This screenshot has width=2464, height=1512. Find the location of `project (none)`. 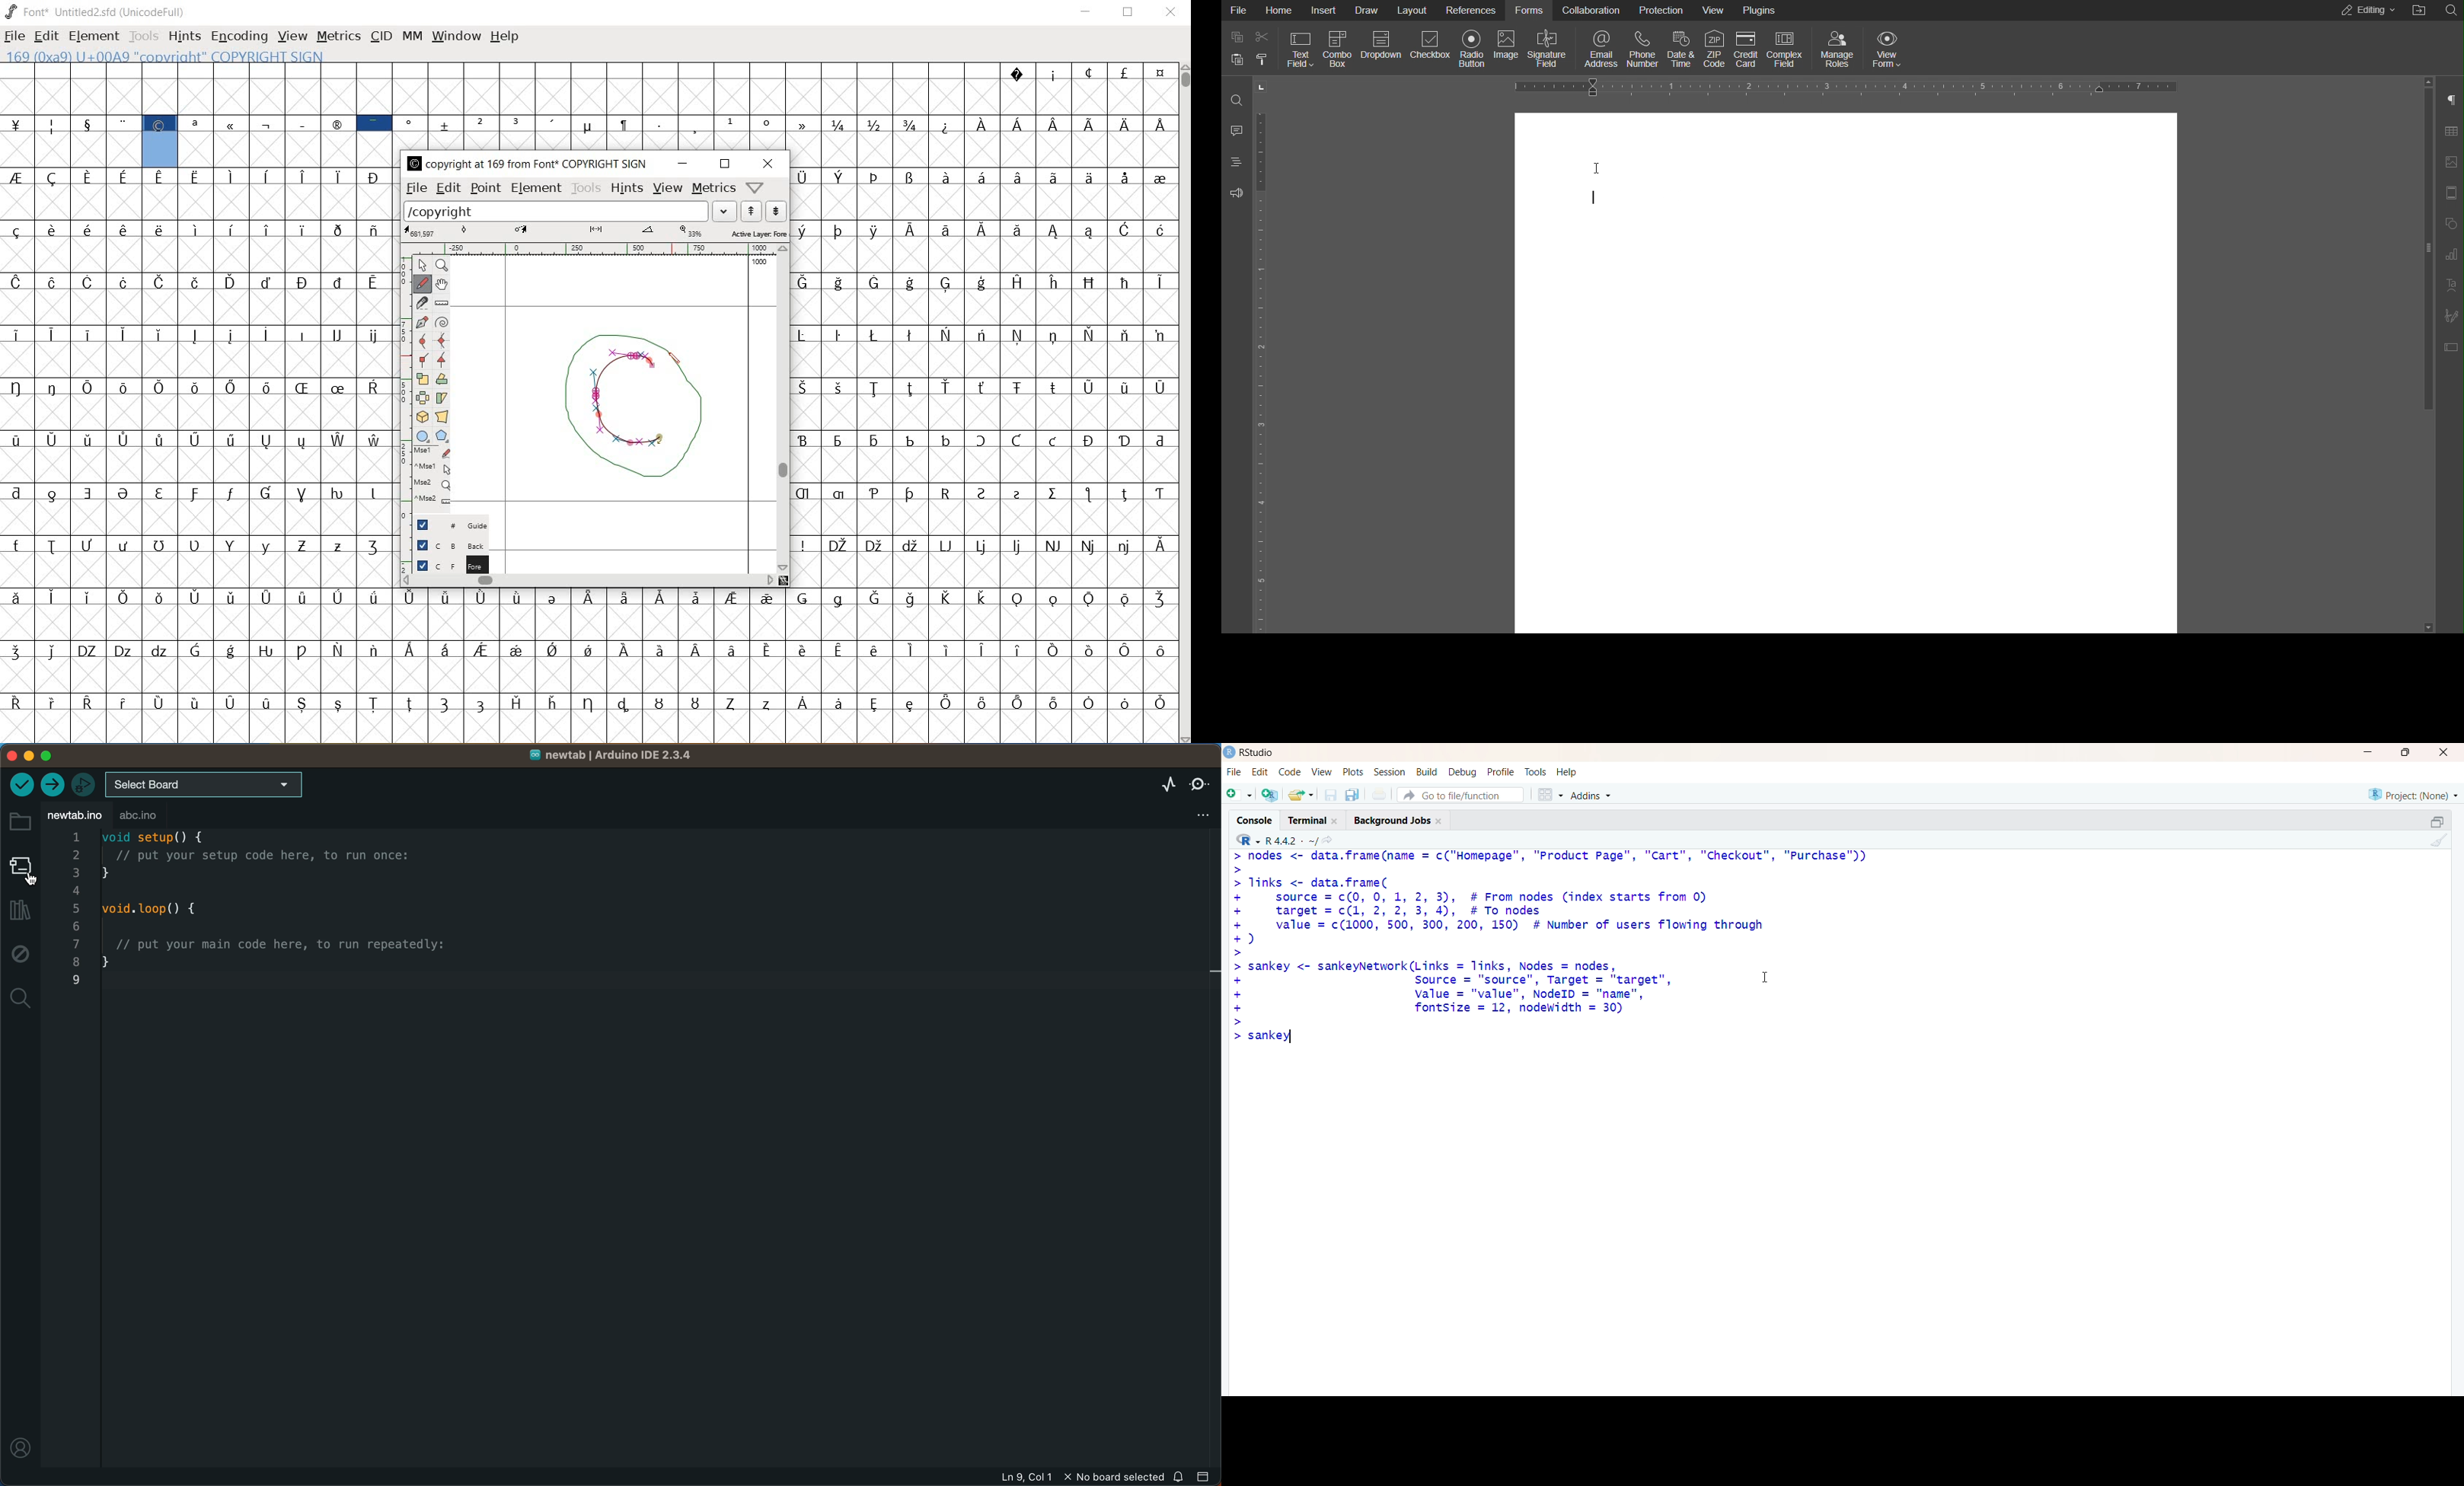

project (none) is located at coordinates (2404, 794).